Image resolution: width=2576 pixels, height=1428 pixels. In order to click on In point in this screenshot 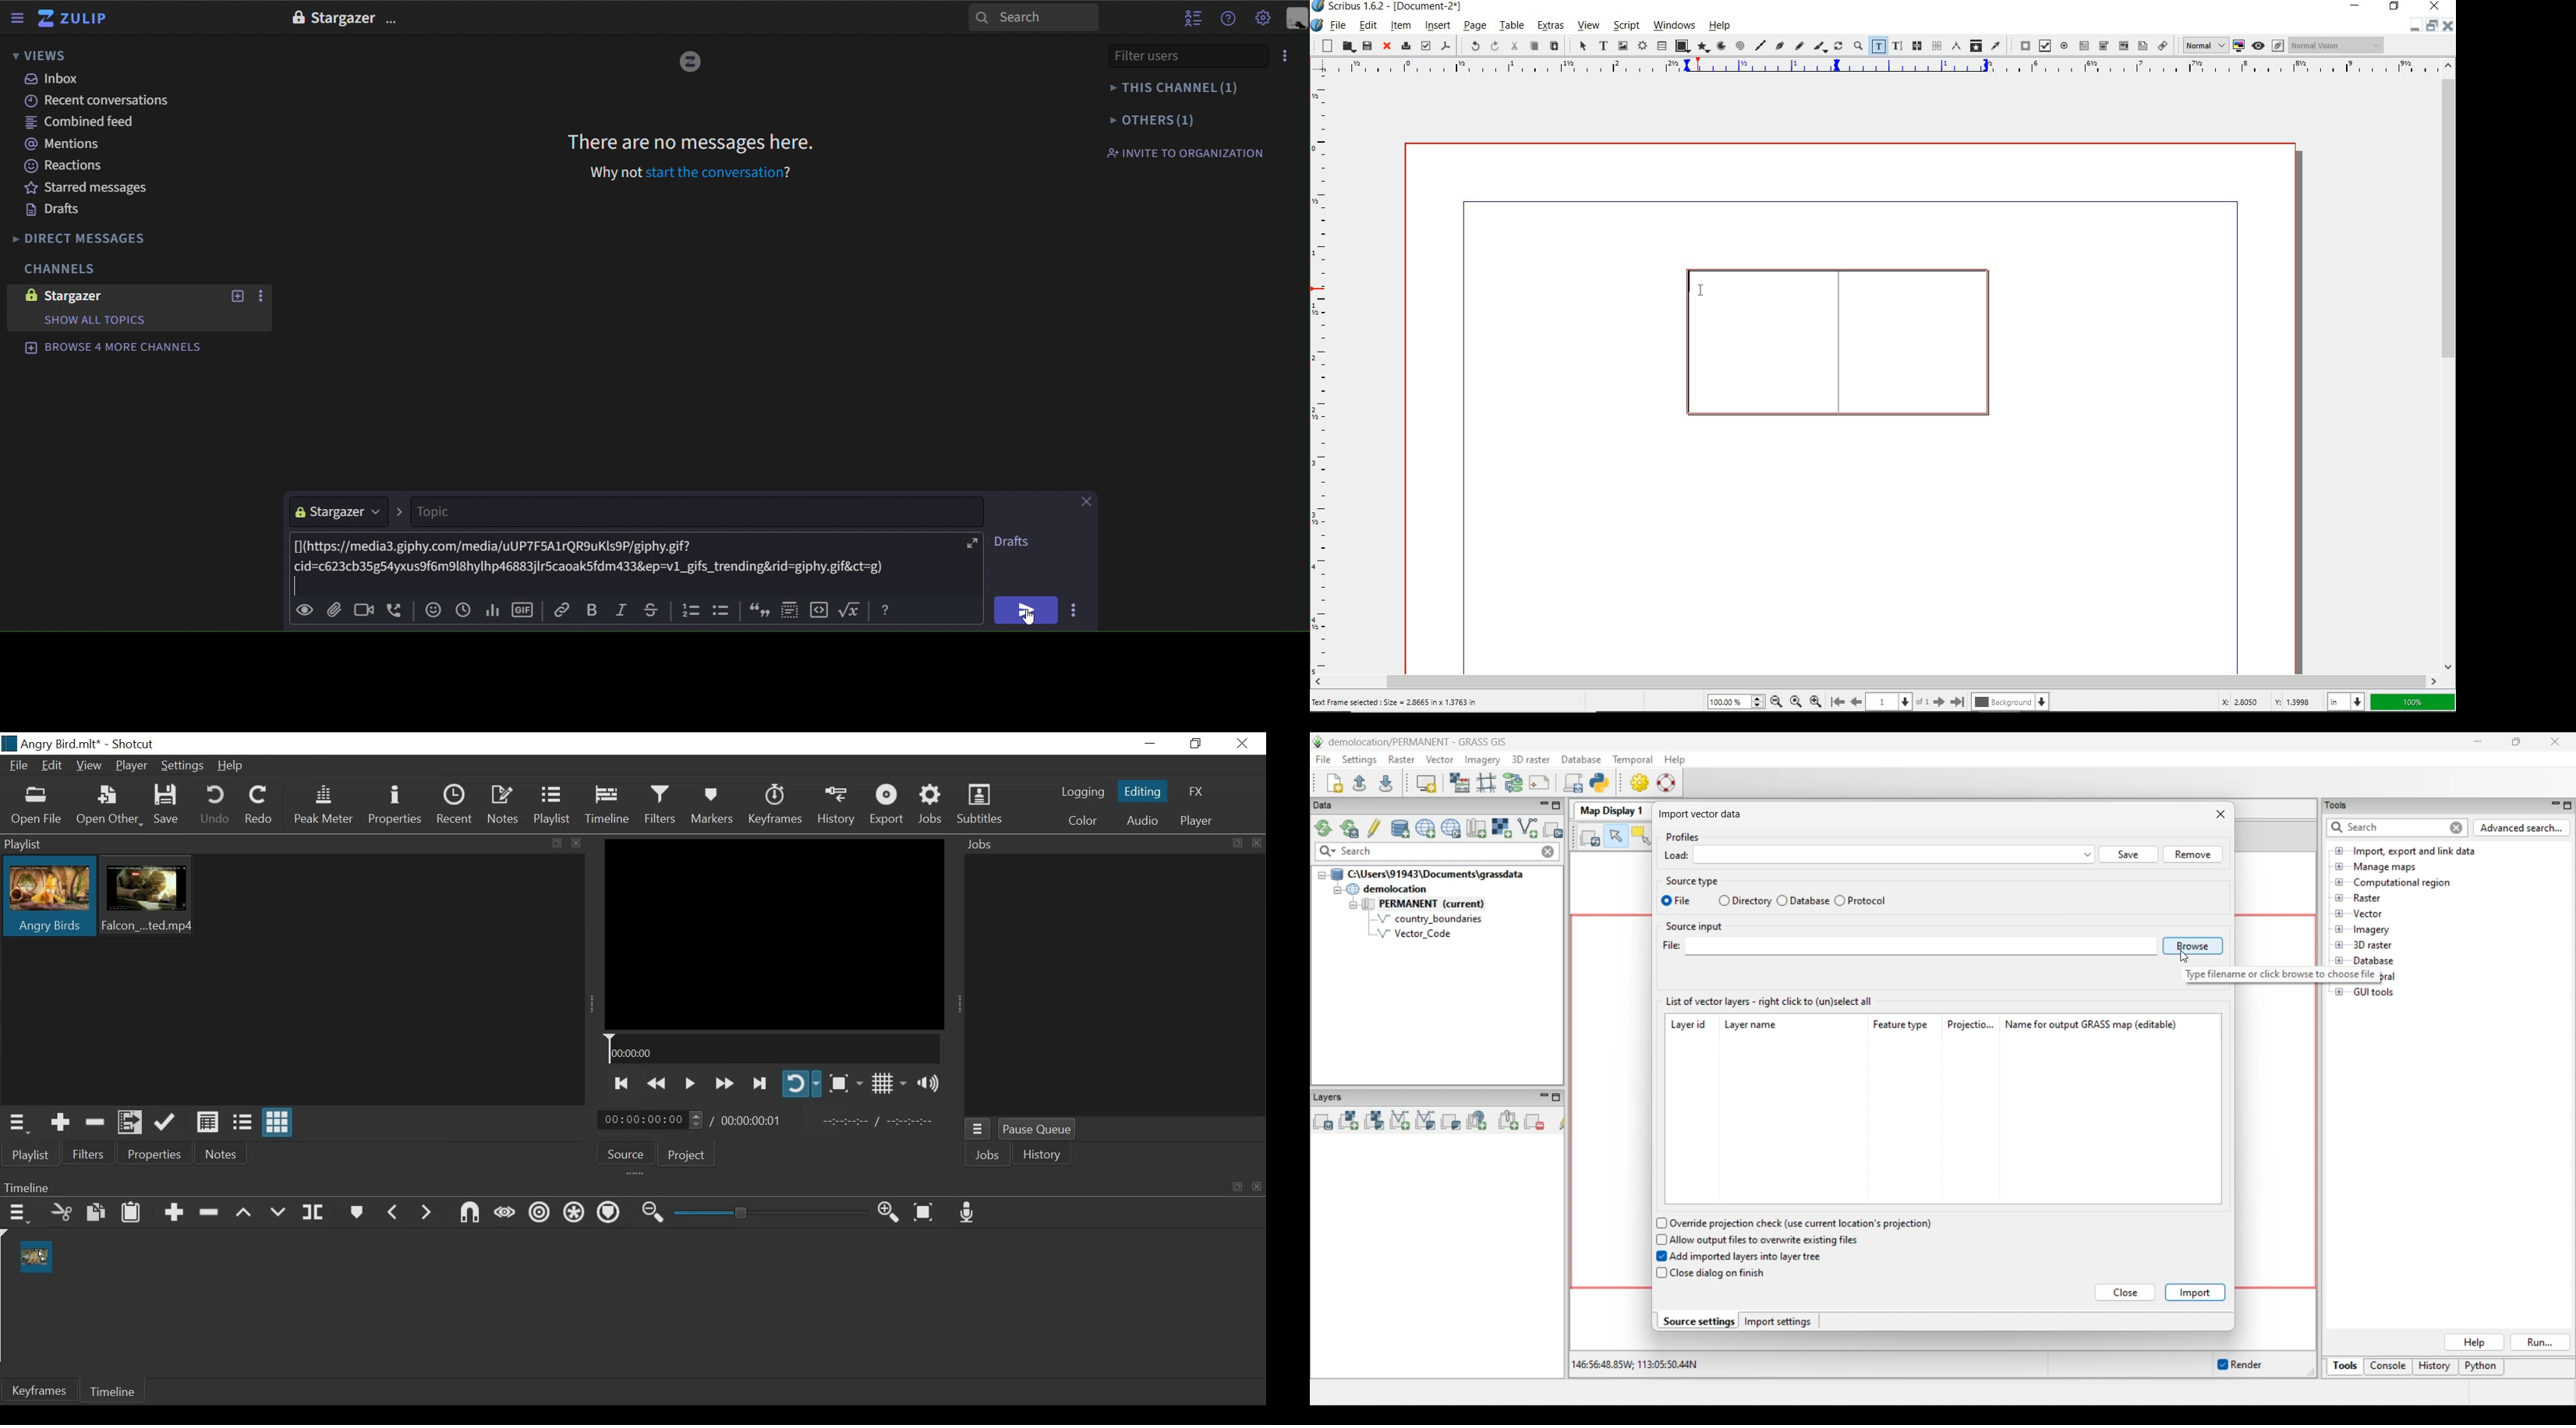, I will do `click(885, 1121)`.